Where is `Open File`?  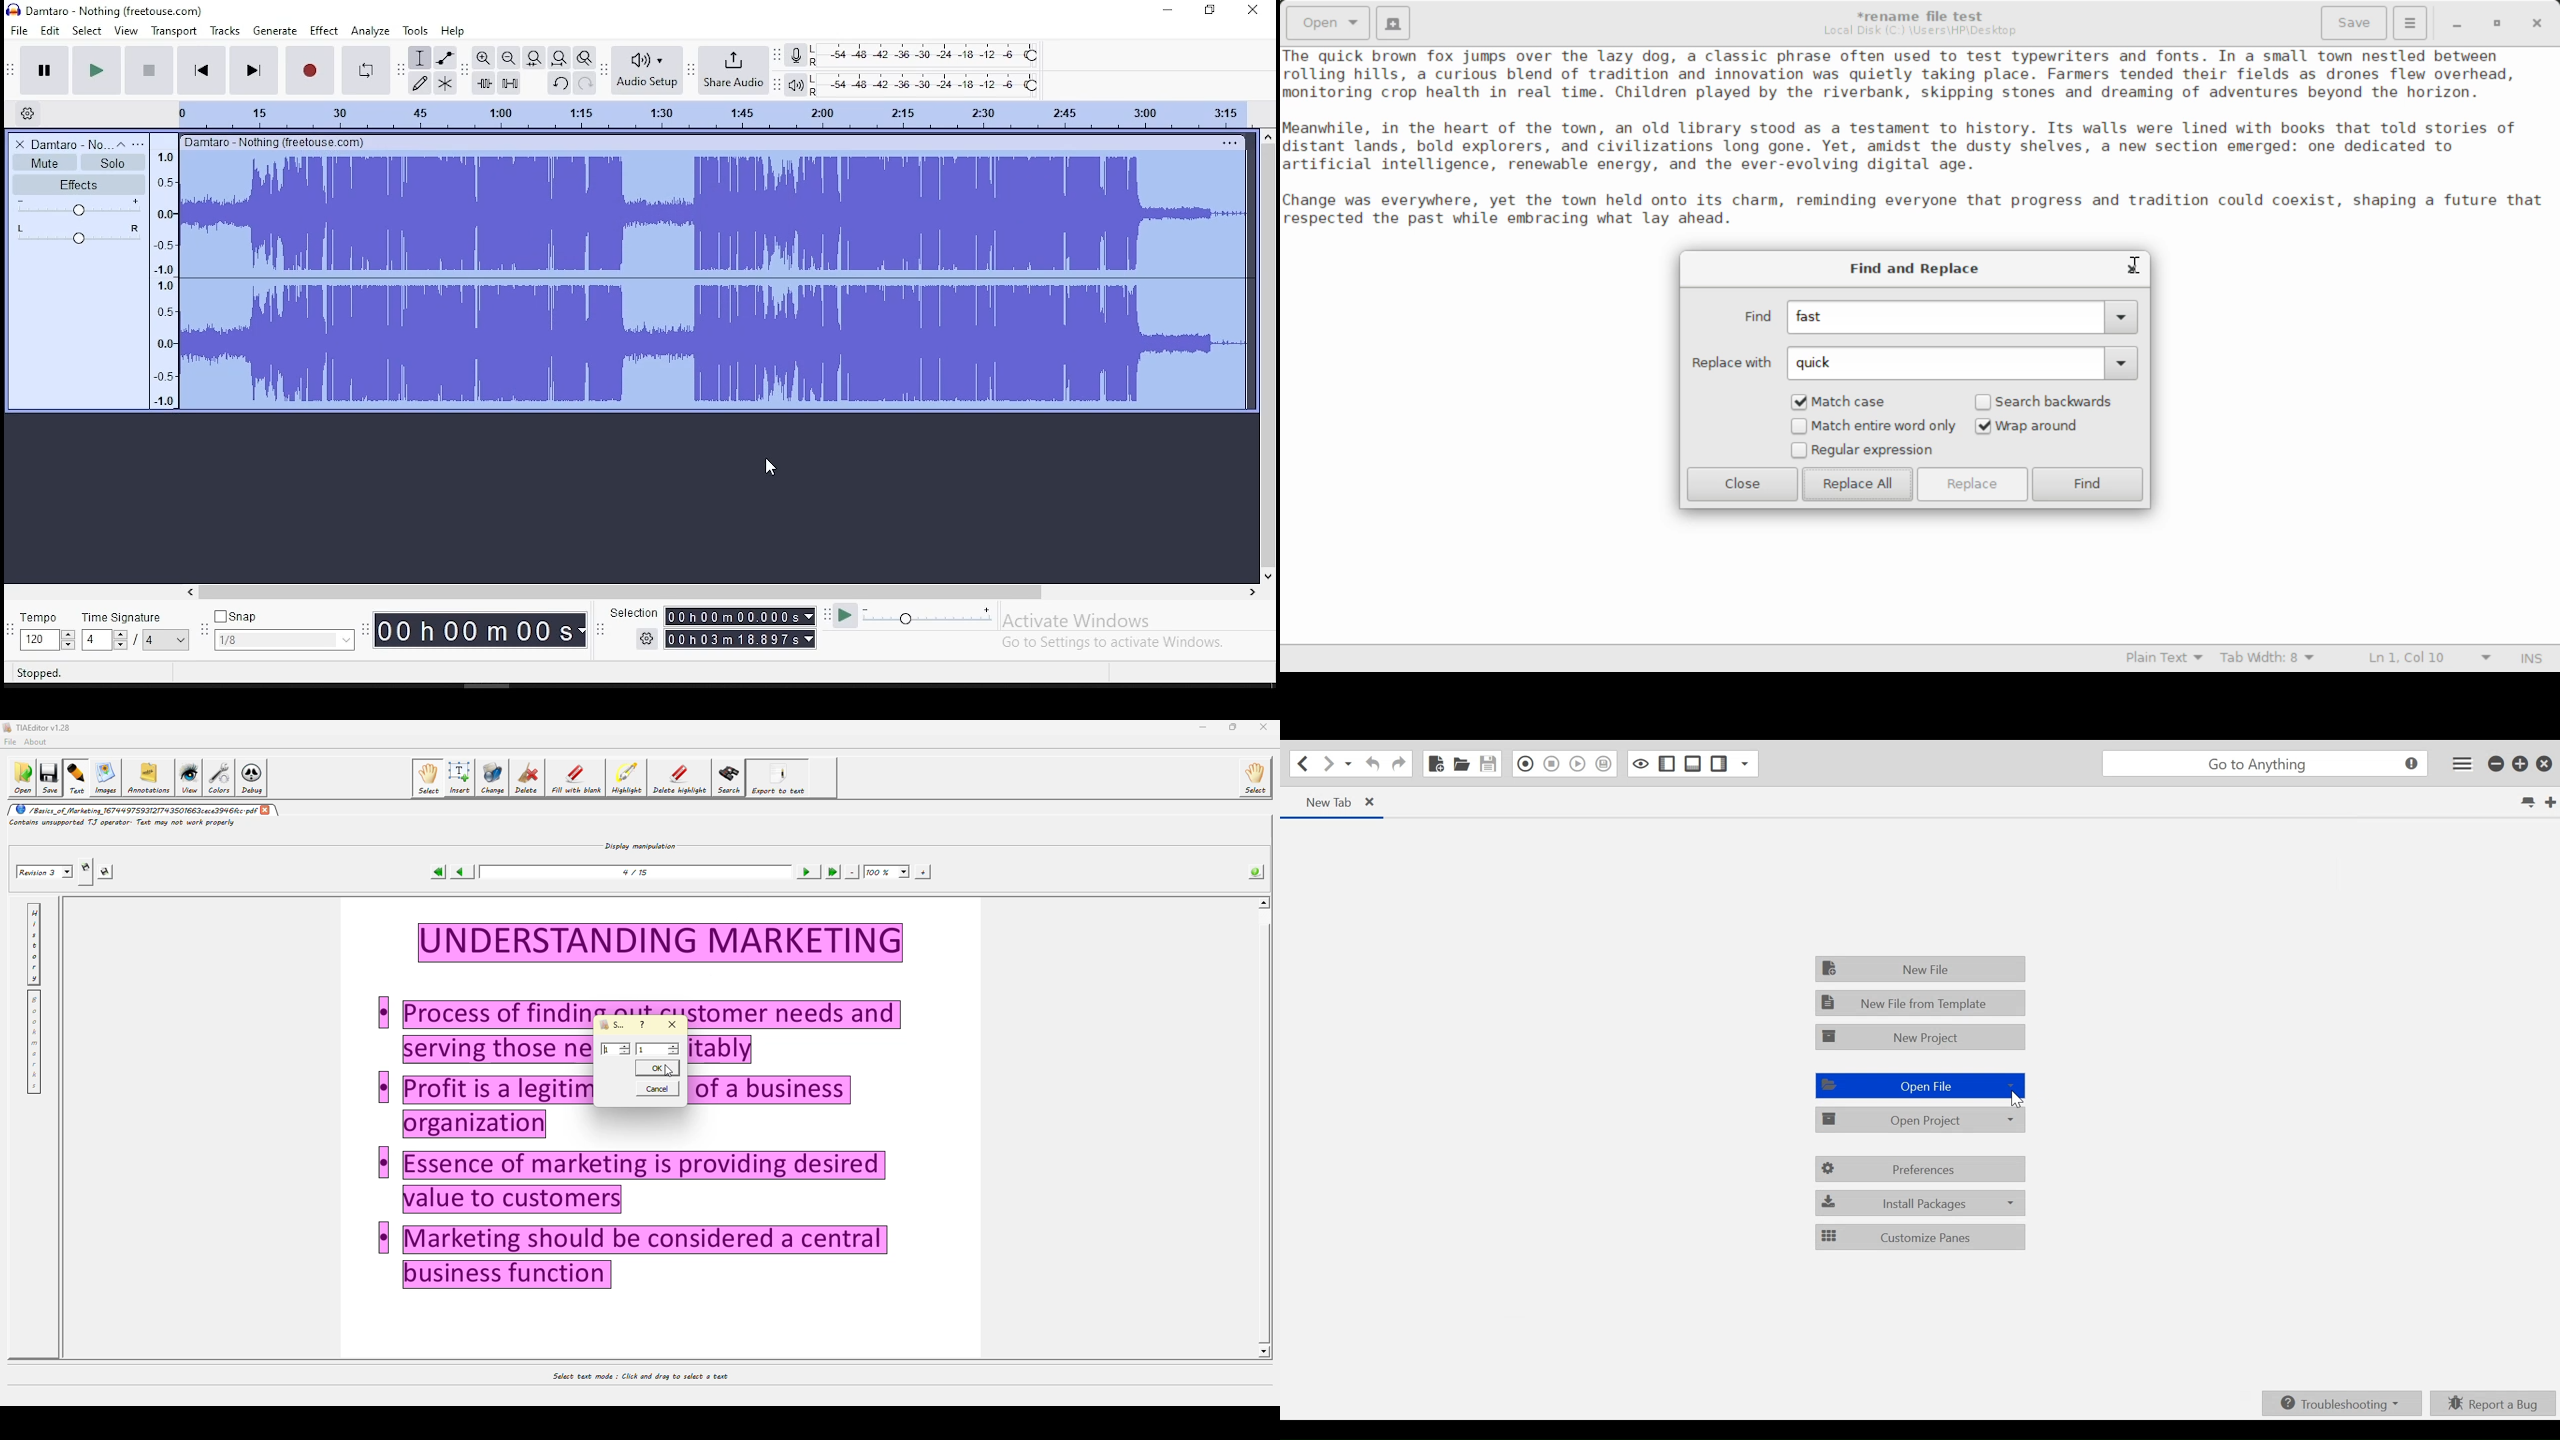
Open File is located at coordinates (1918, 1086).